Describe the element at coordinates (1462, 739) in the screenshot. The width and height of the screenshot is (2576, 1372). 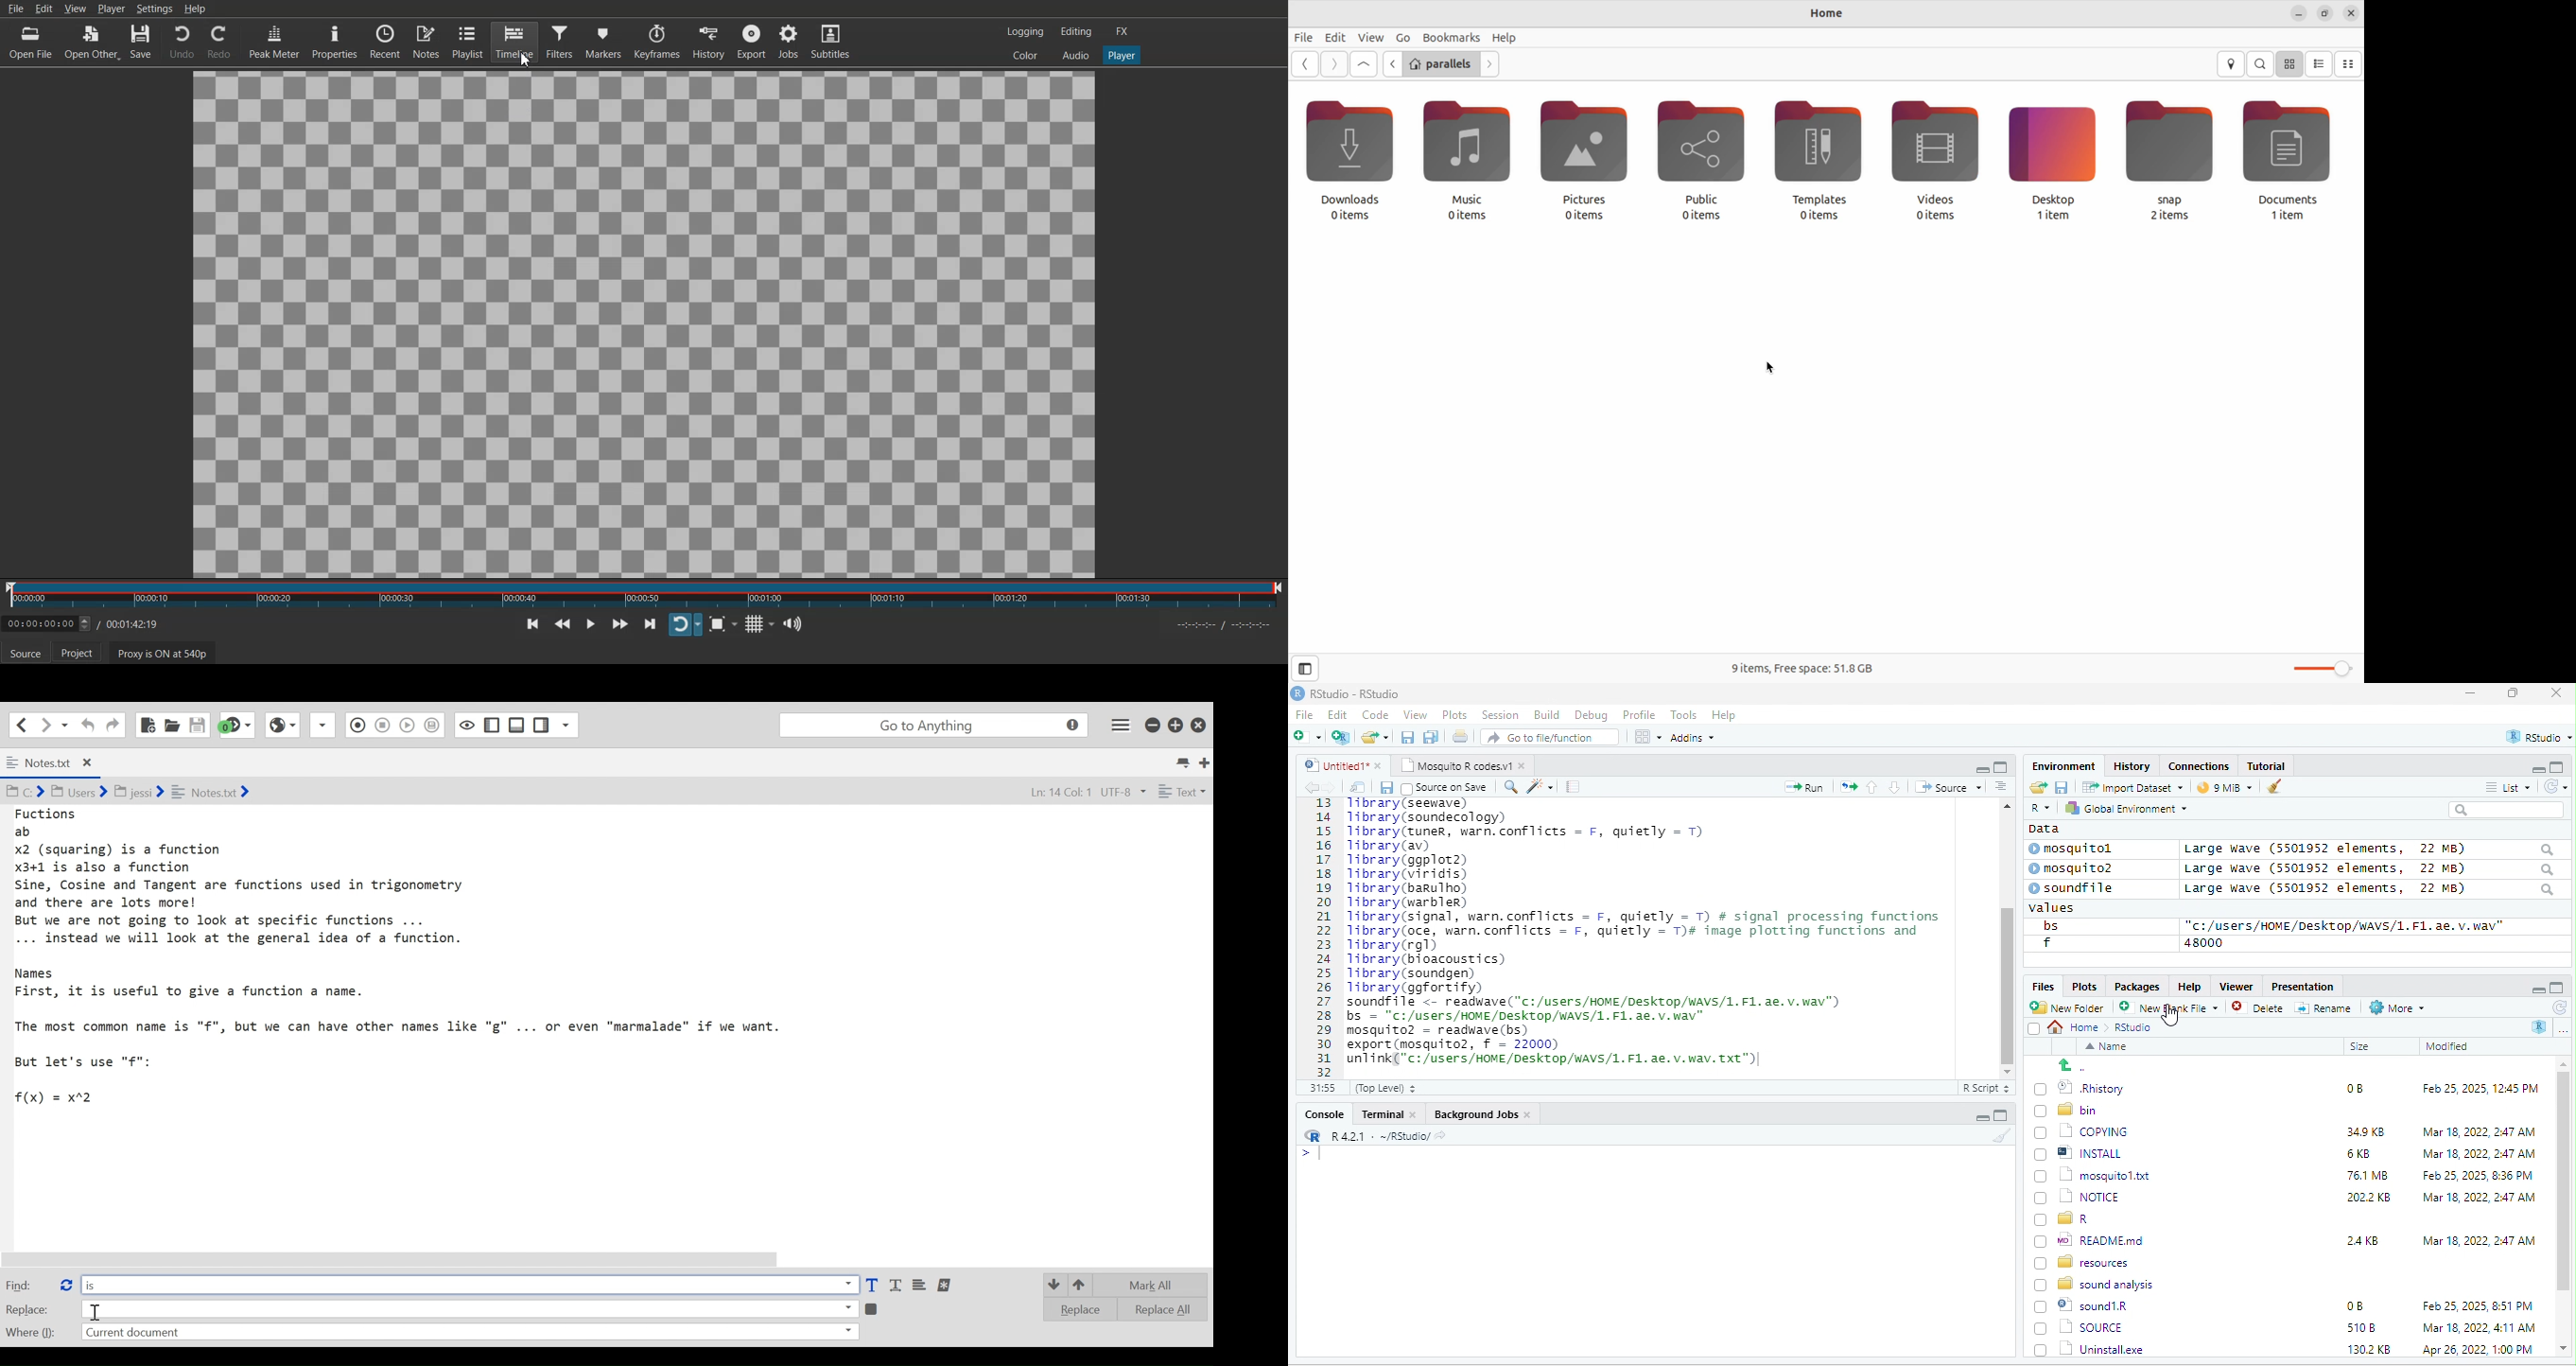
I see `open` at that location.